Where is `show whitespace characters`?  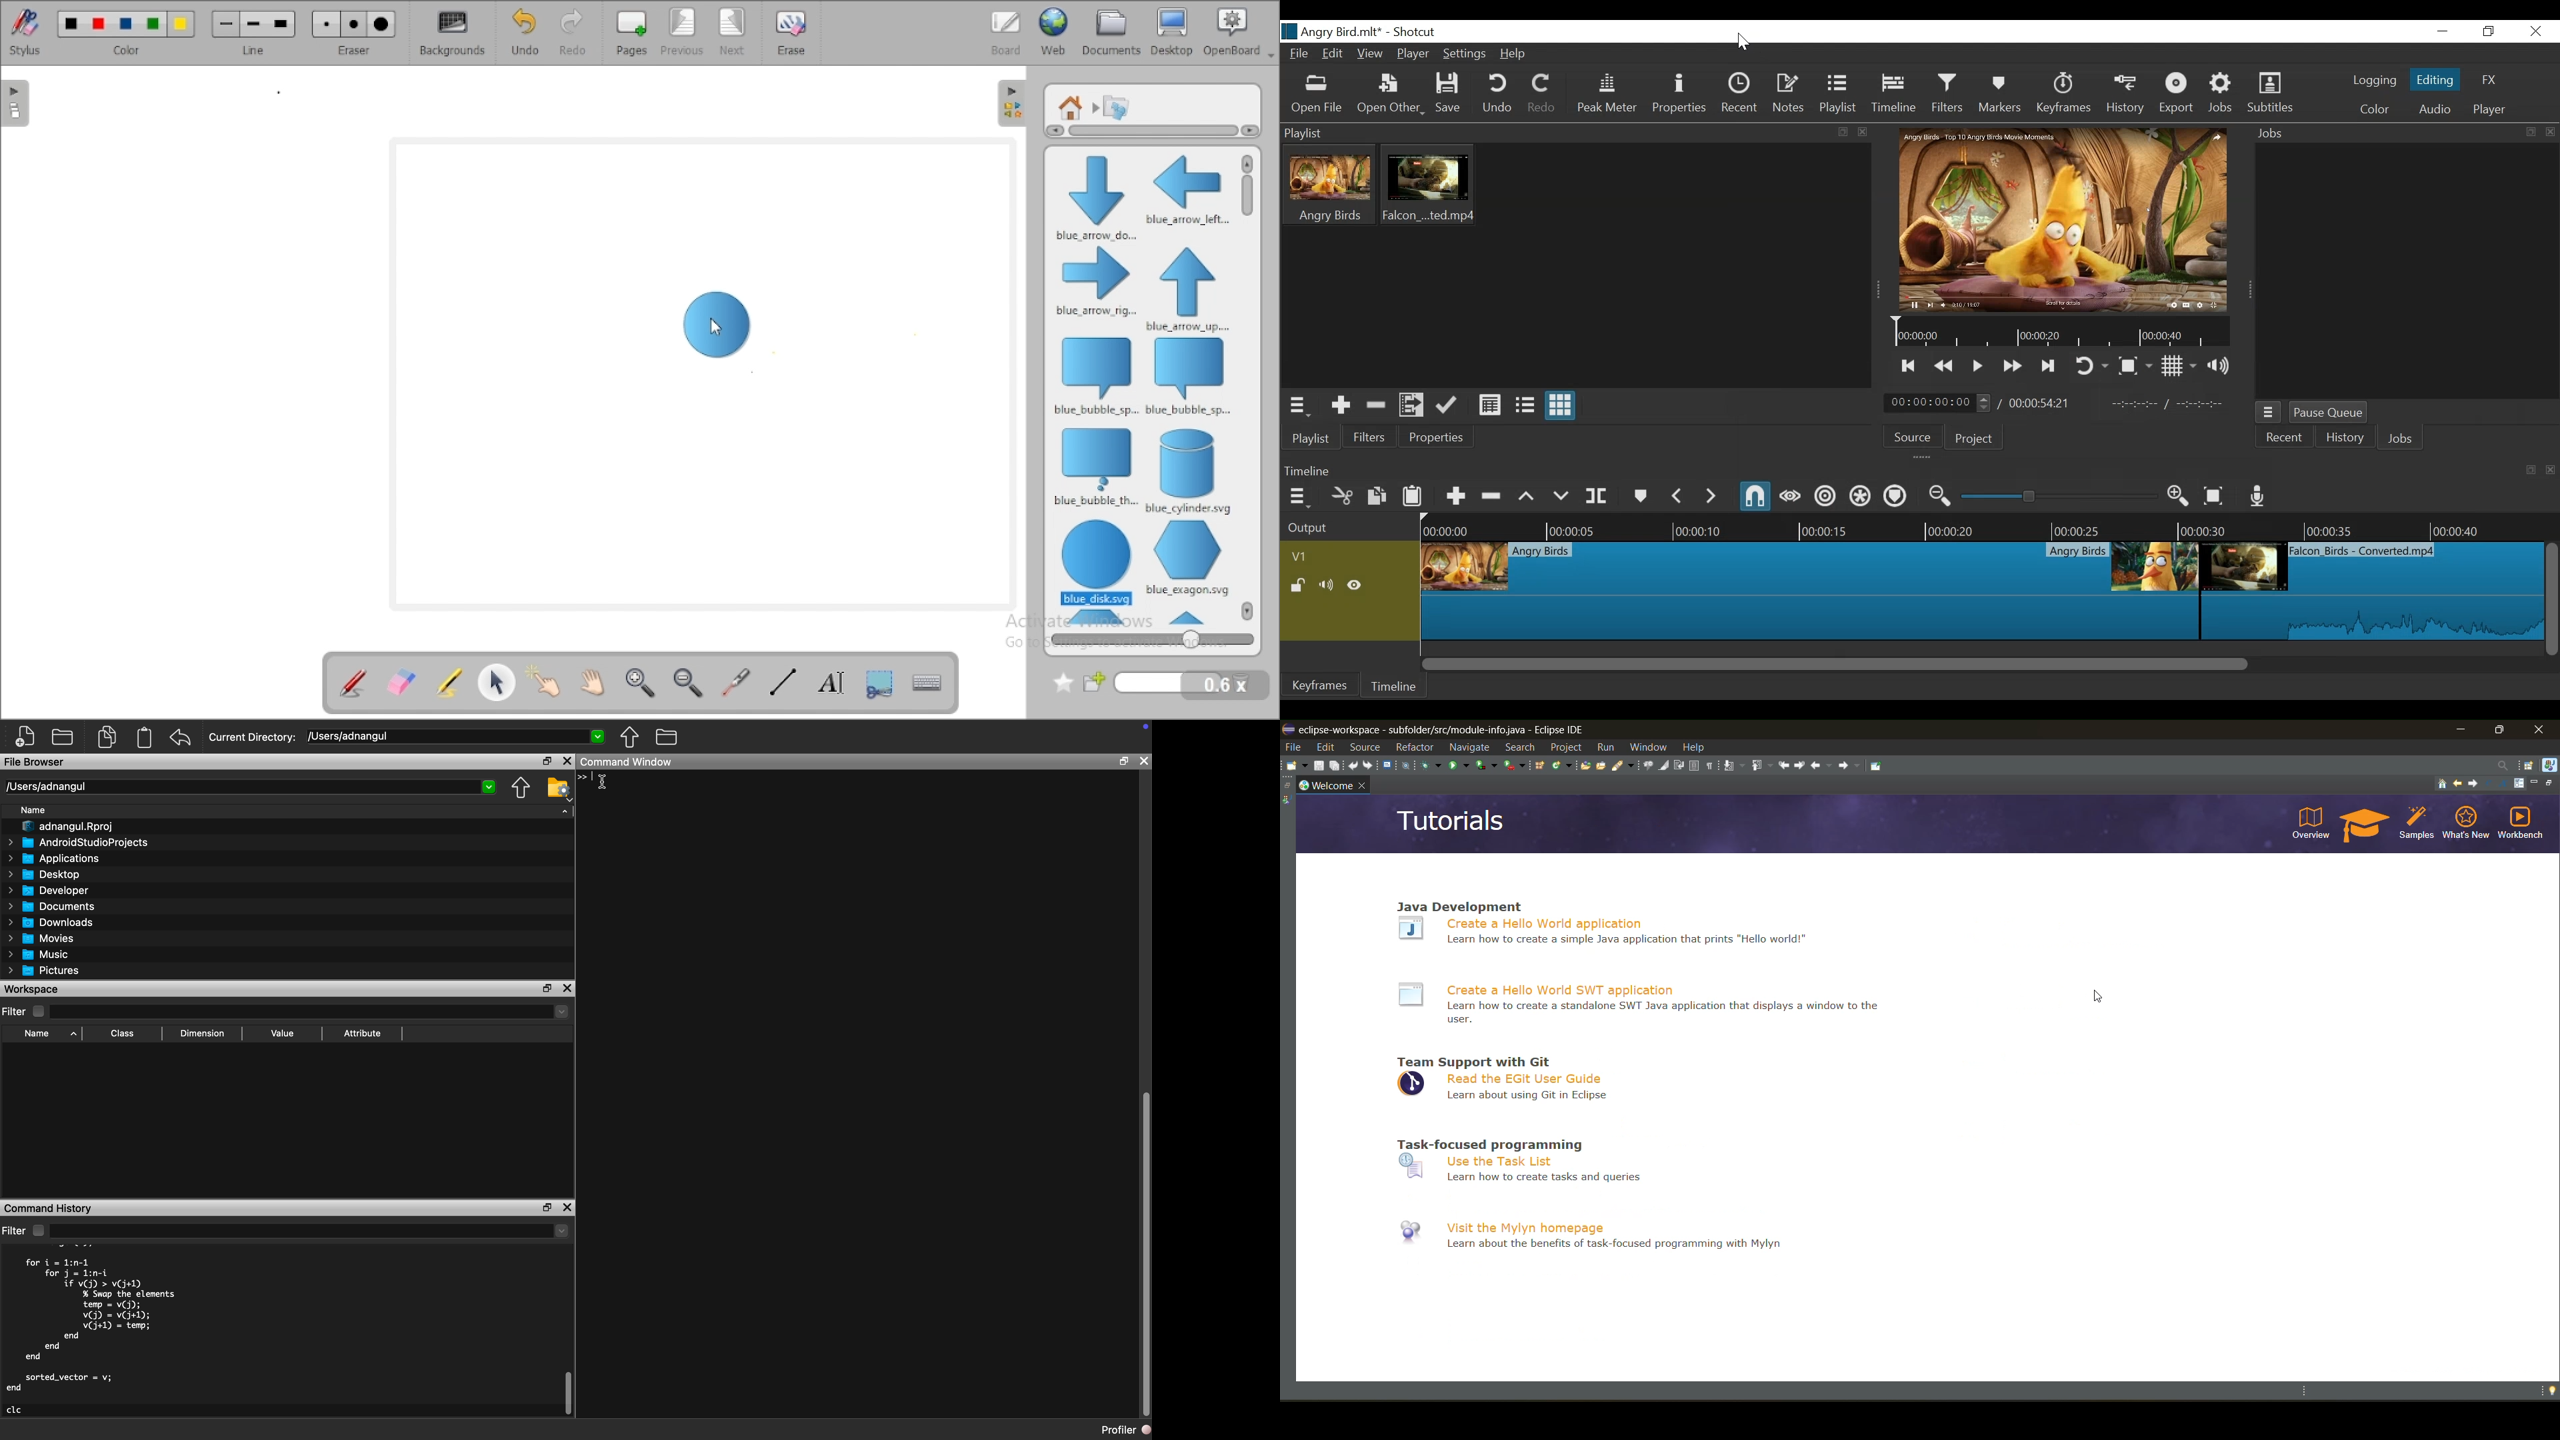 show whitespace characters is located at coordinates (1712, 767).